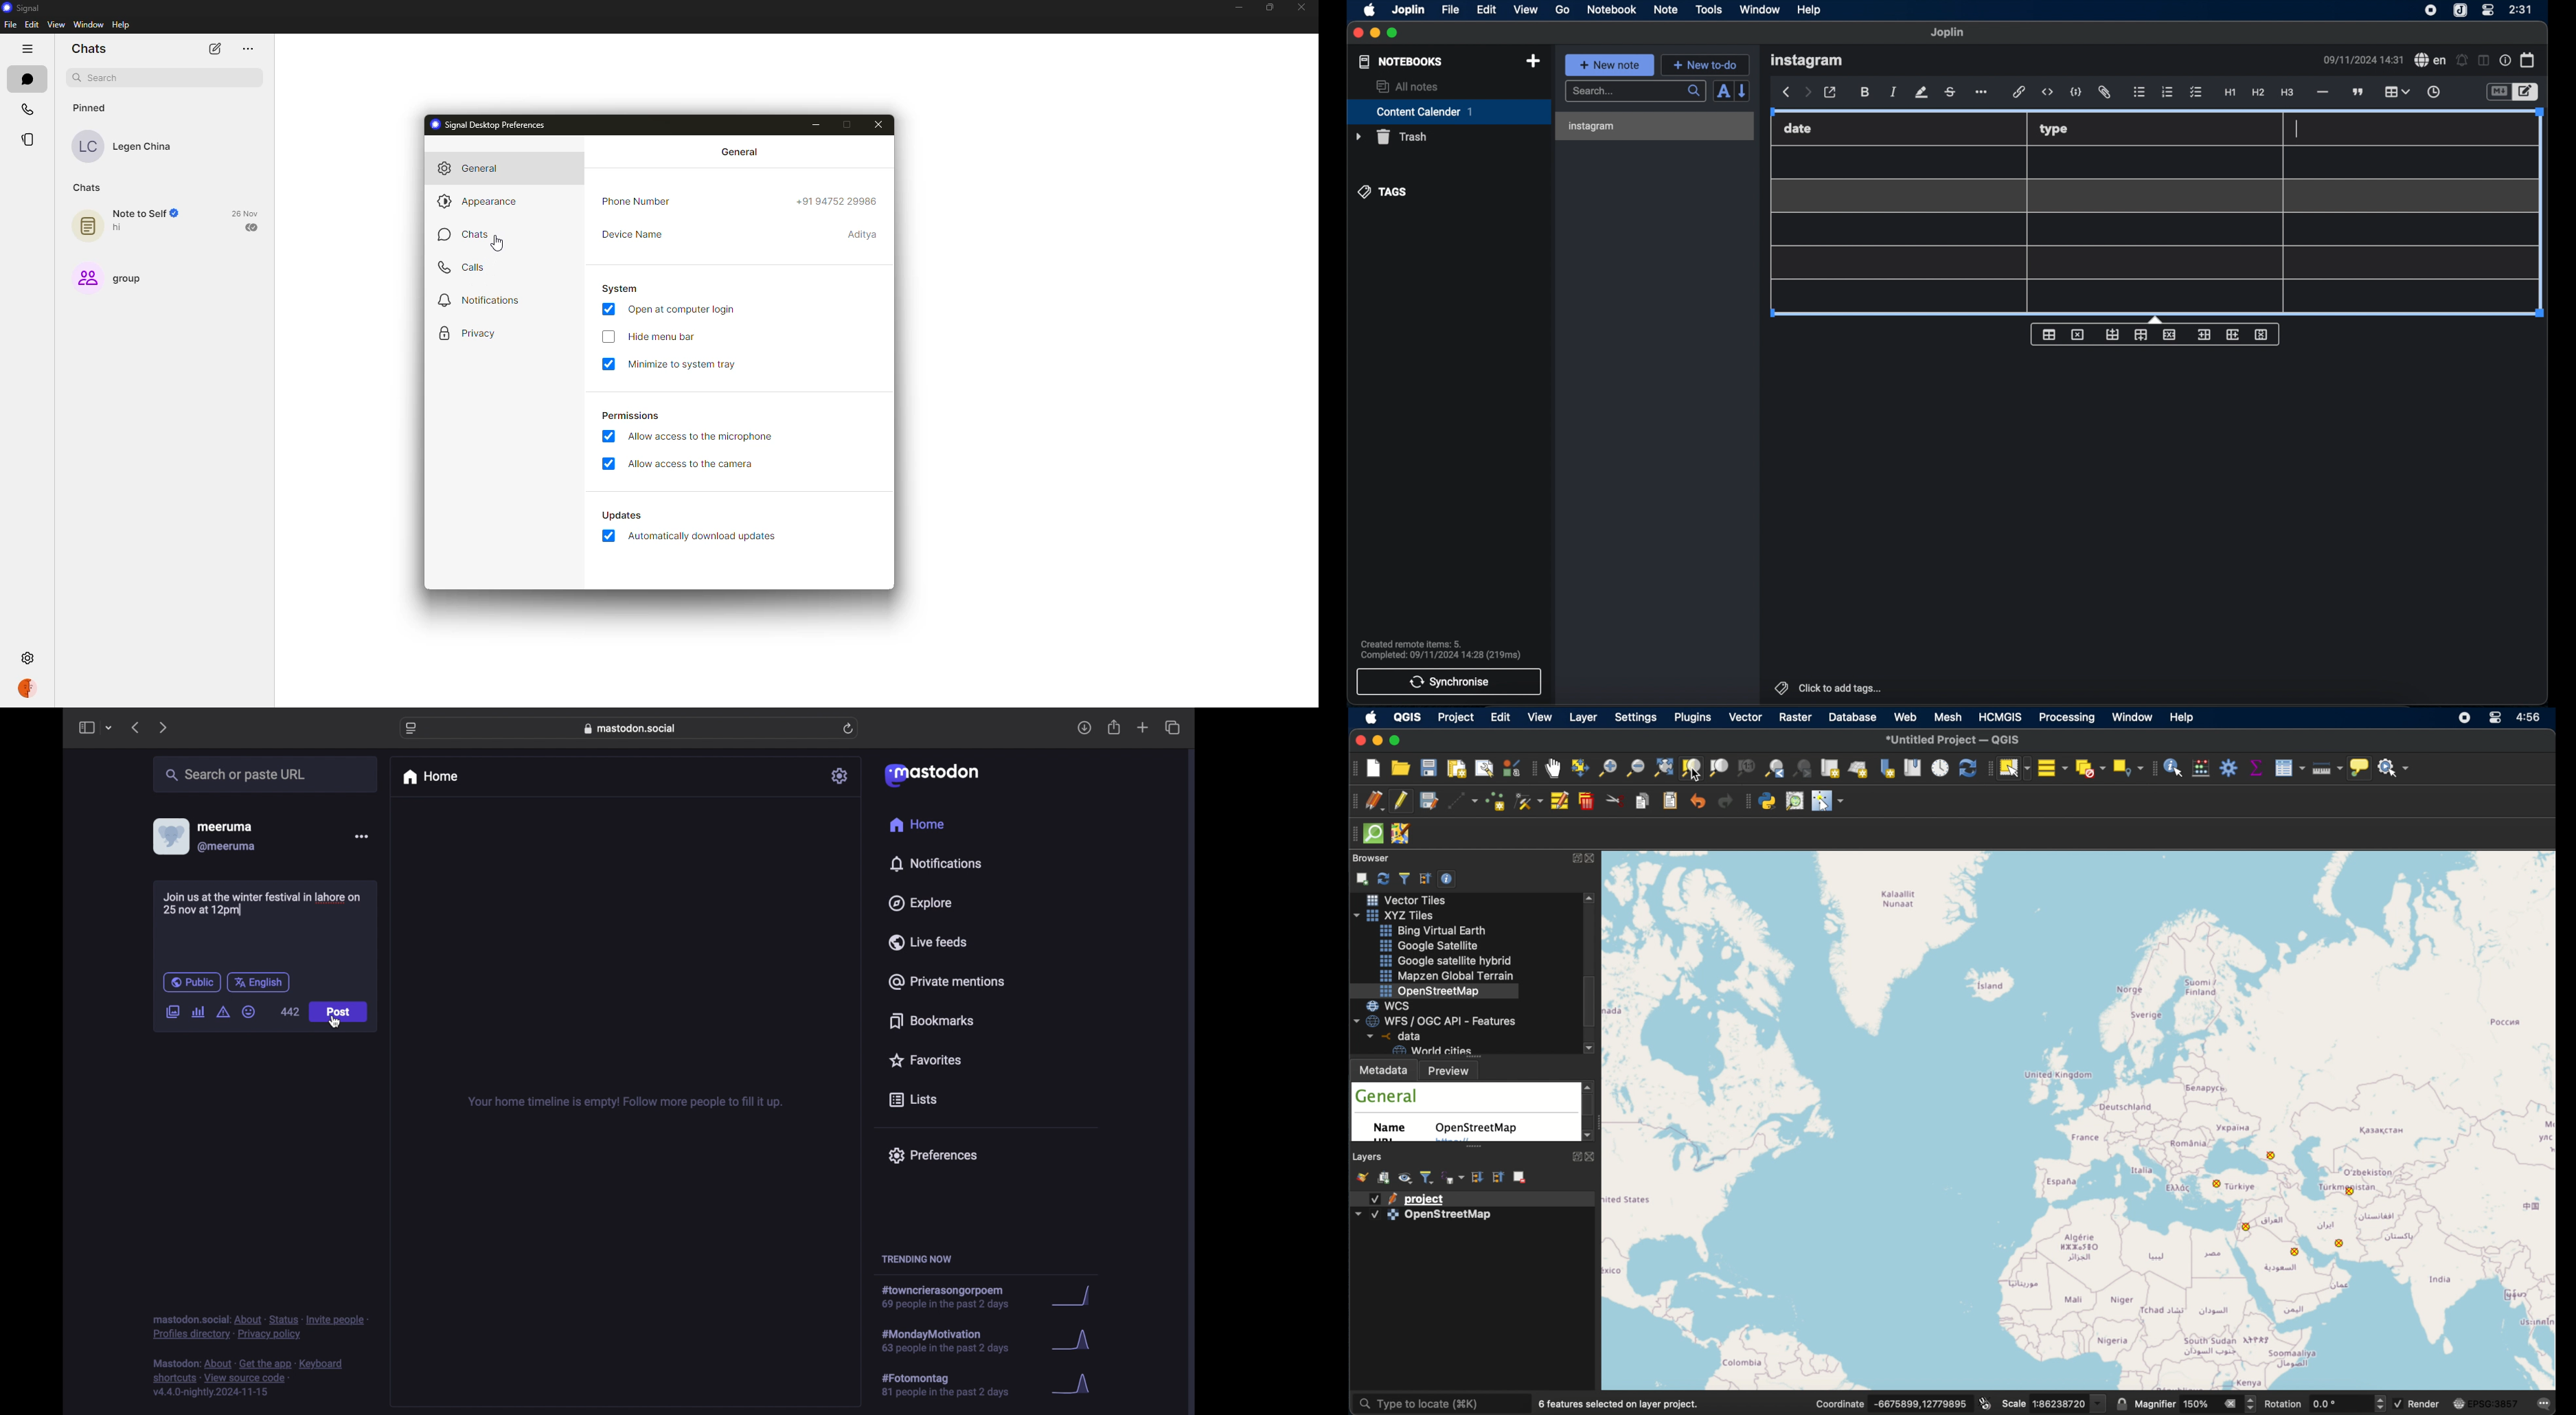 This screenshot has width=2576, height=1428. What do you see at coordinates (919, 903) in the screenshot?
I see `explore` at bounding box center [919, 903].